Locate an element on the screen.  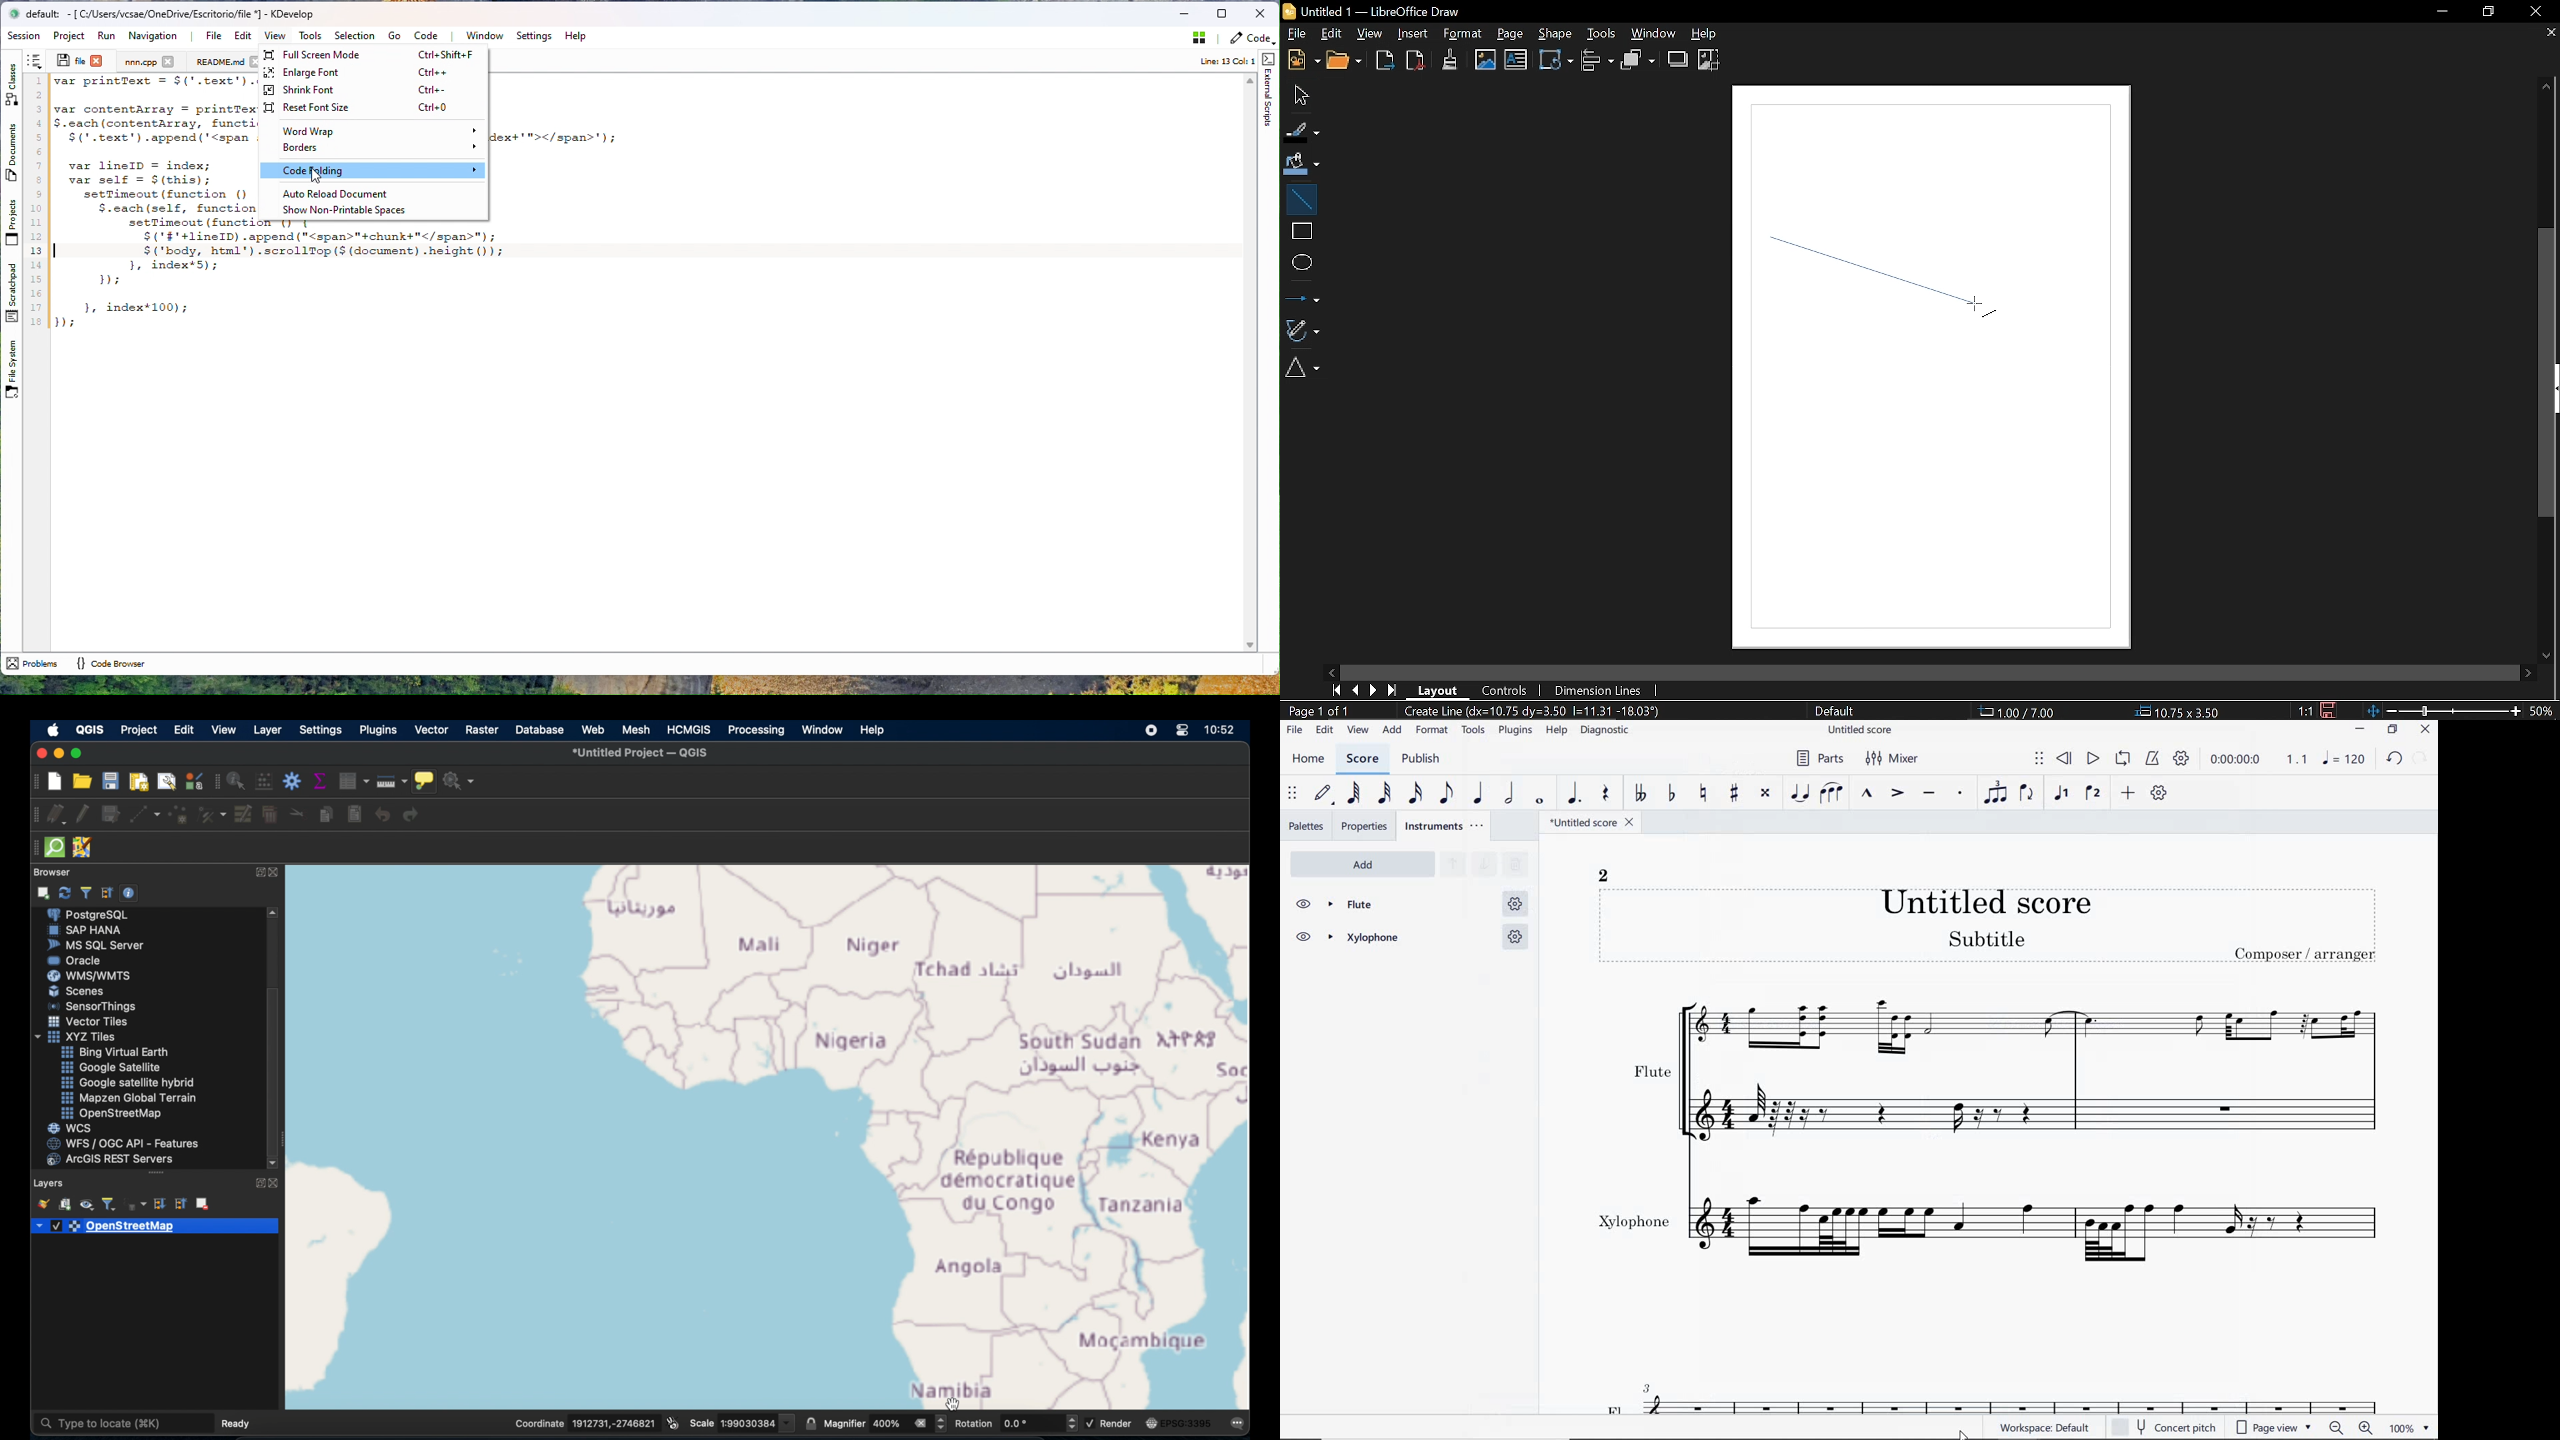
SELECT TO MOVE is located at coordinates (2040, 759).